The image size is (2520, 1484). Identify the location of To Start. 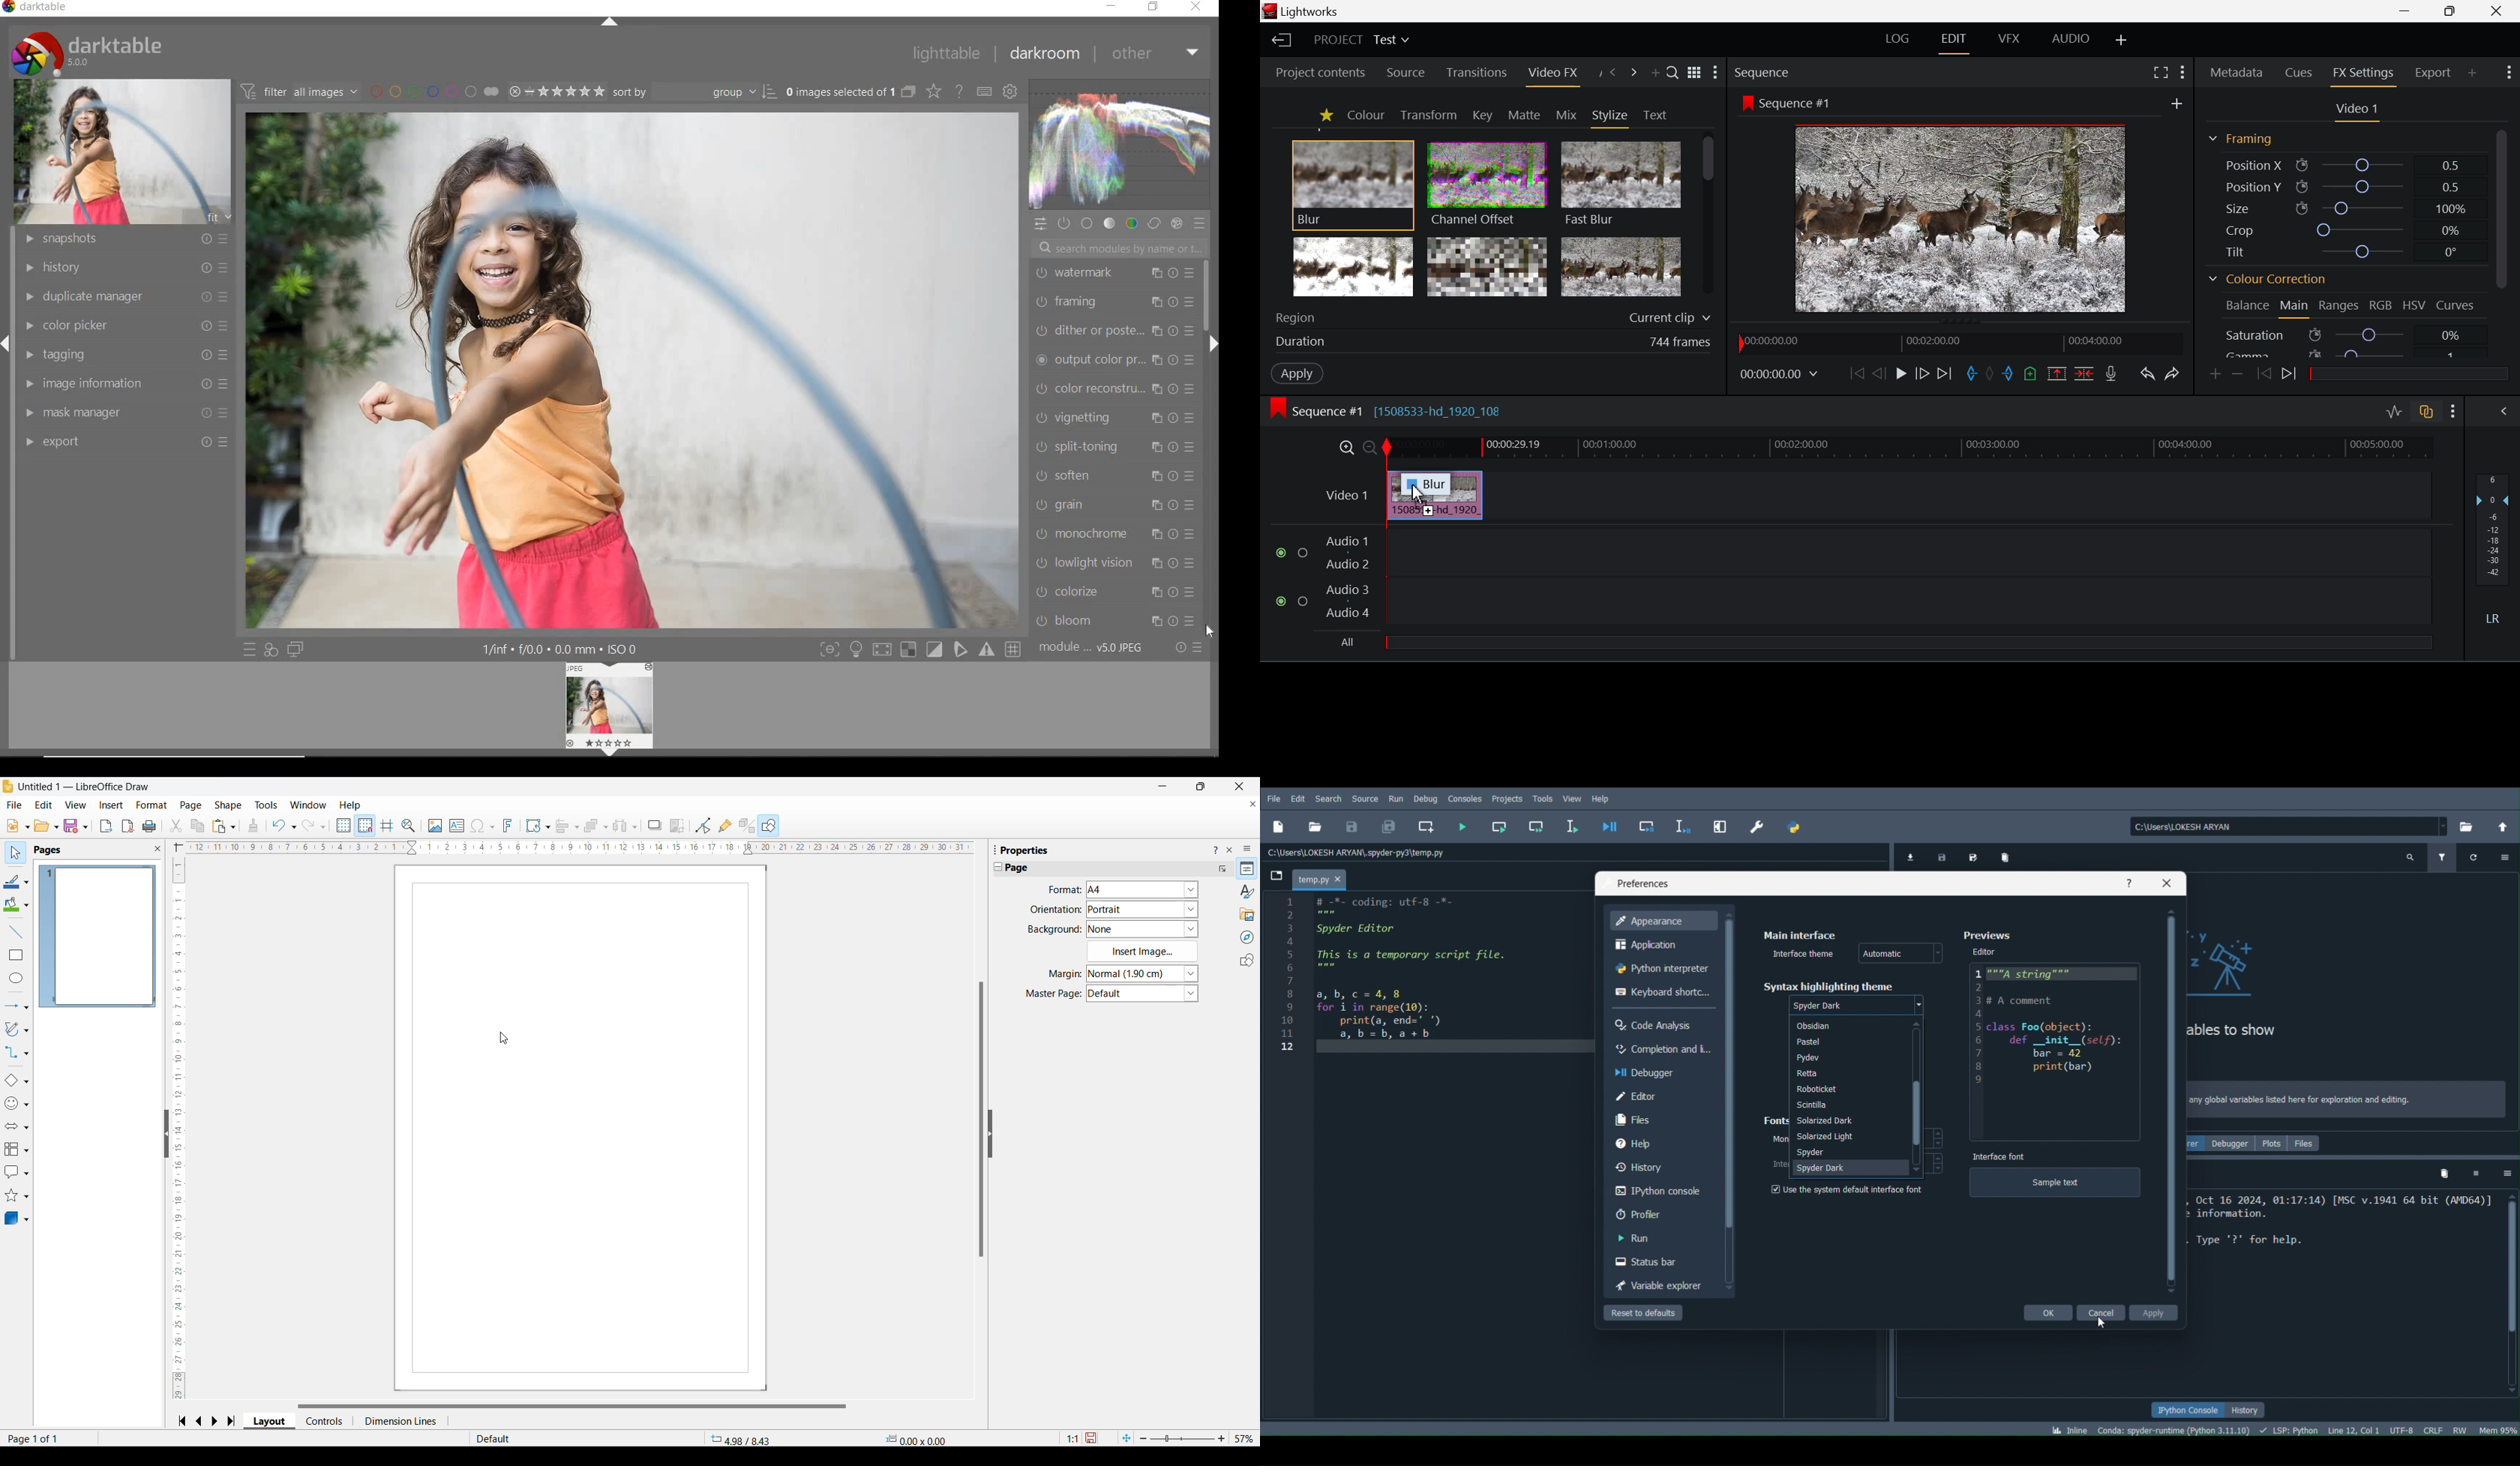
(1855, 373).